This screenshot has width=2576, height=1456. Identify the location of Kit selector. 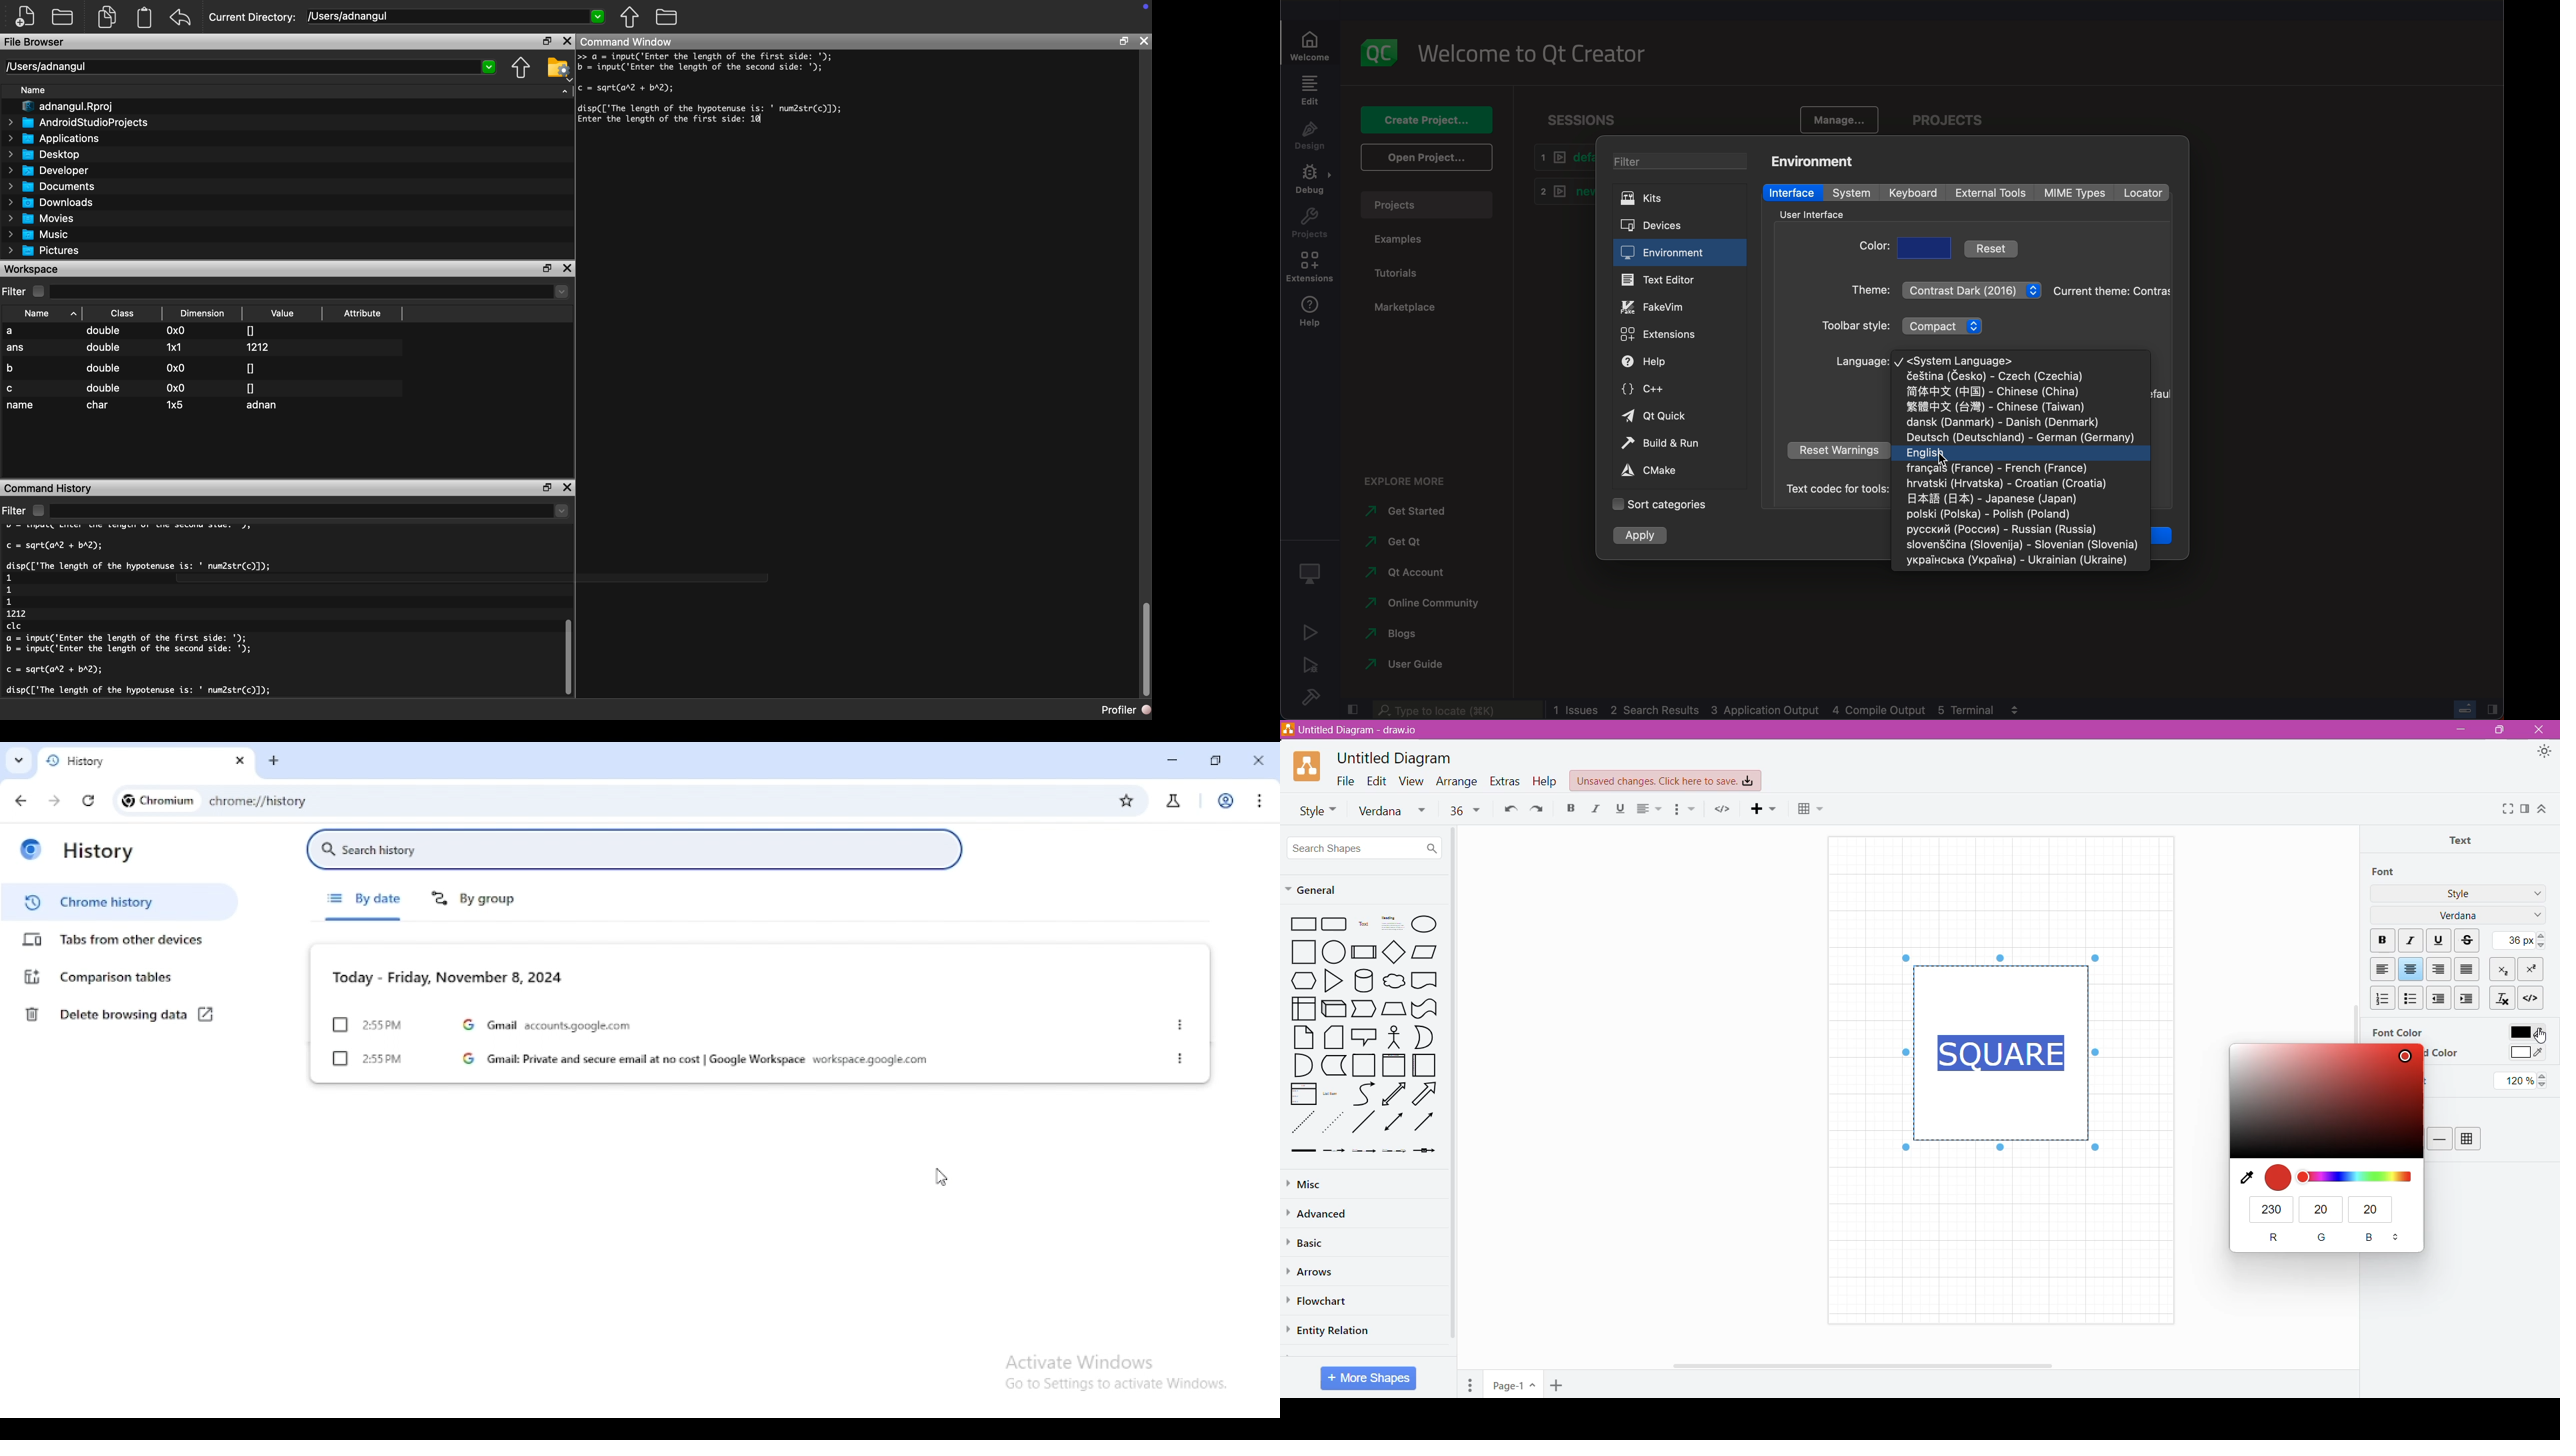
(1309, 570).